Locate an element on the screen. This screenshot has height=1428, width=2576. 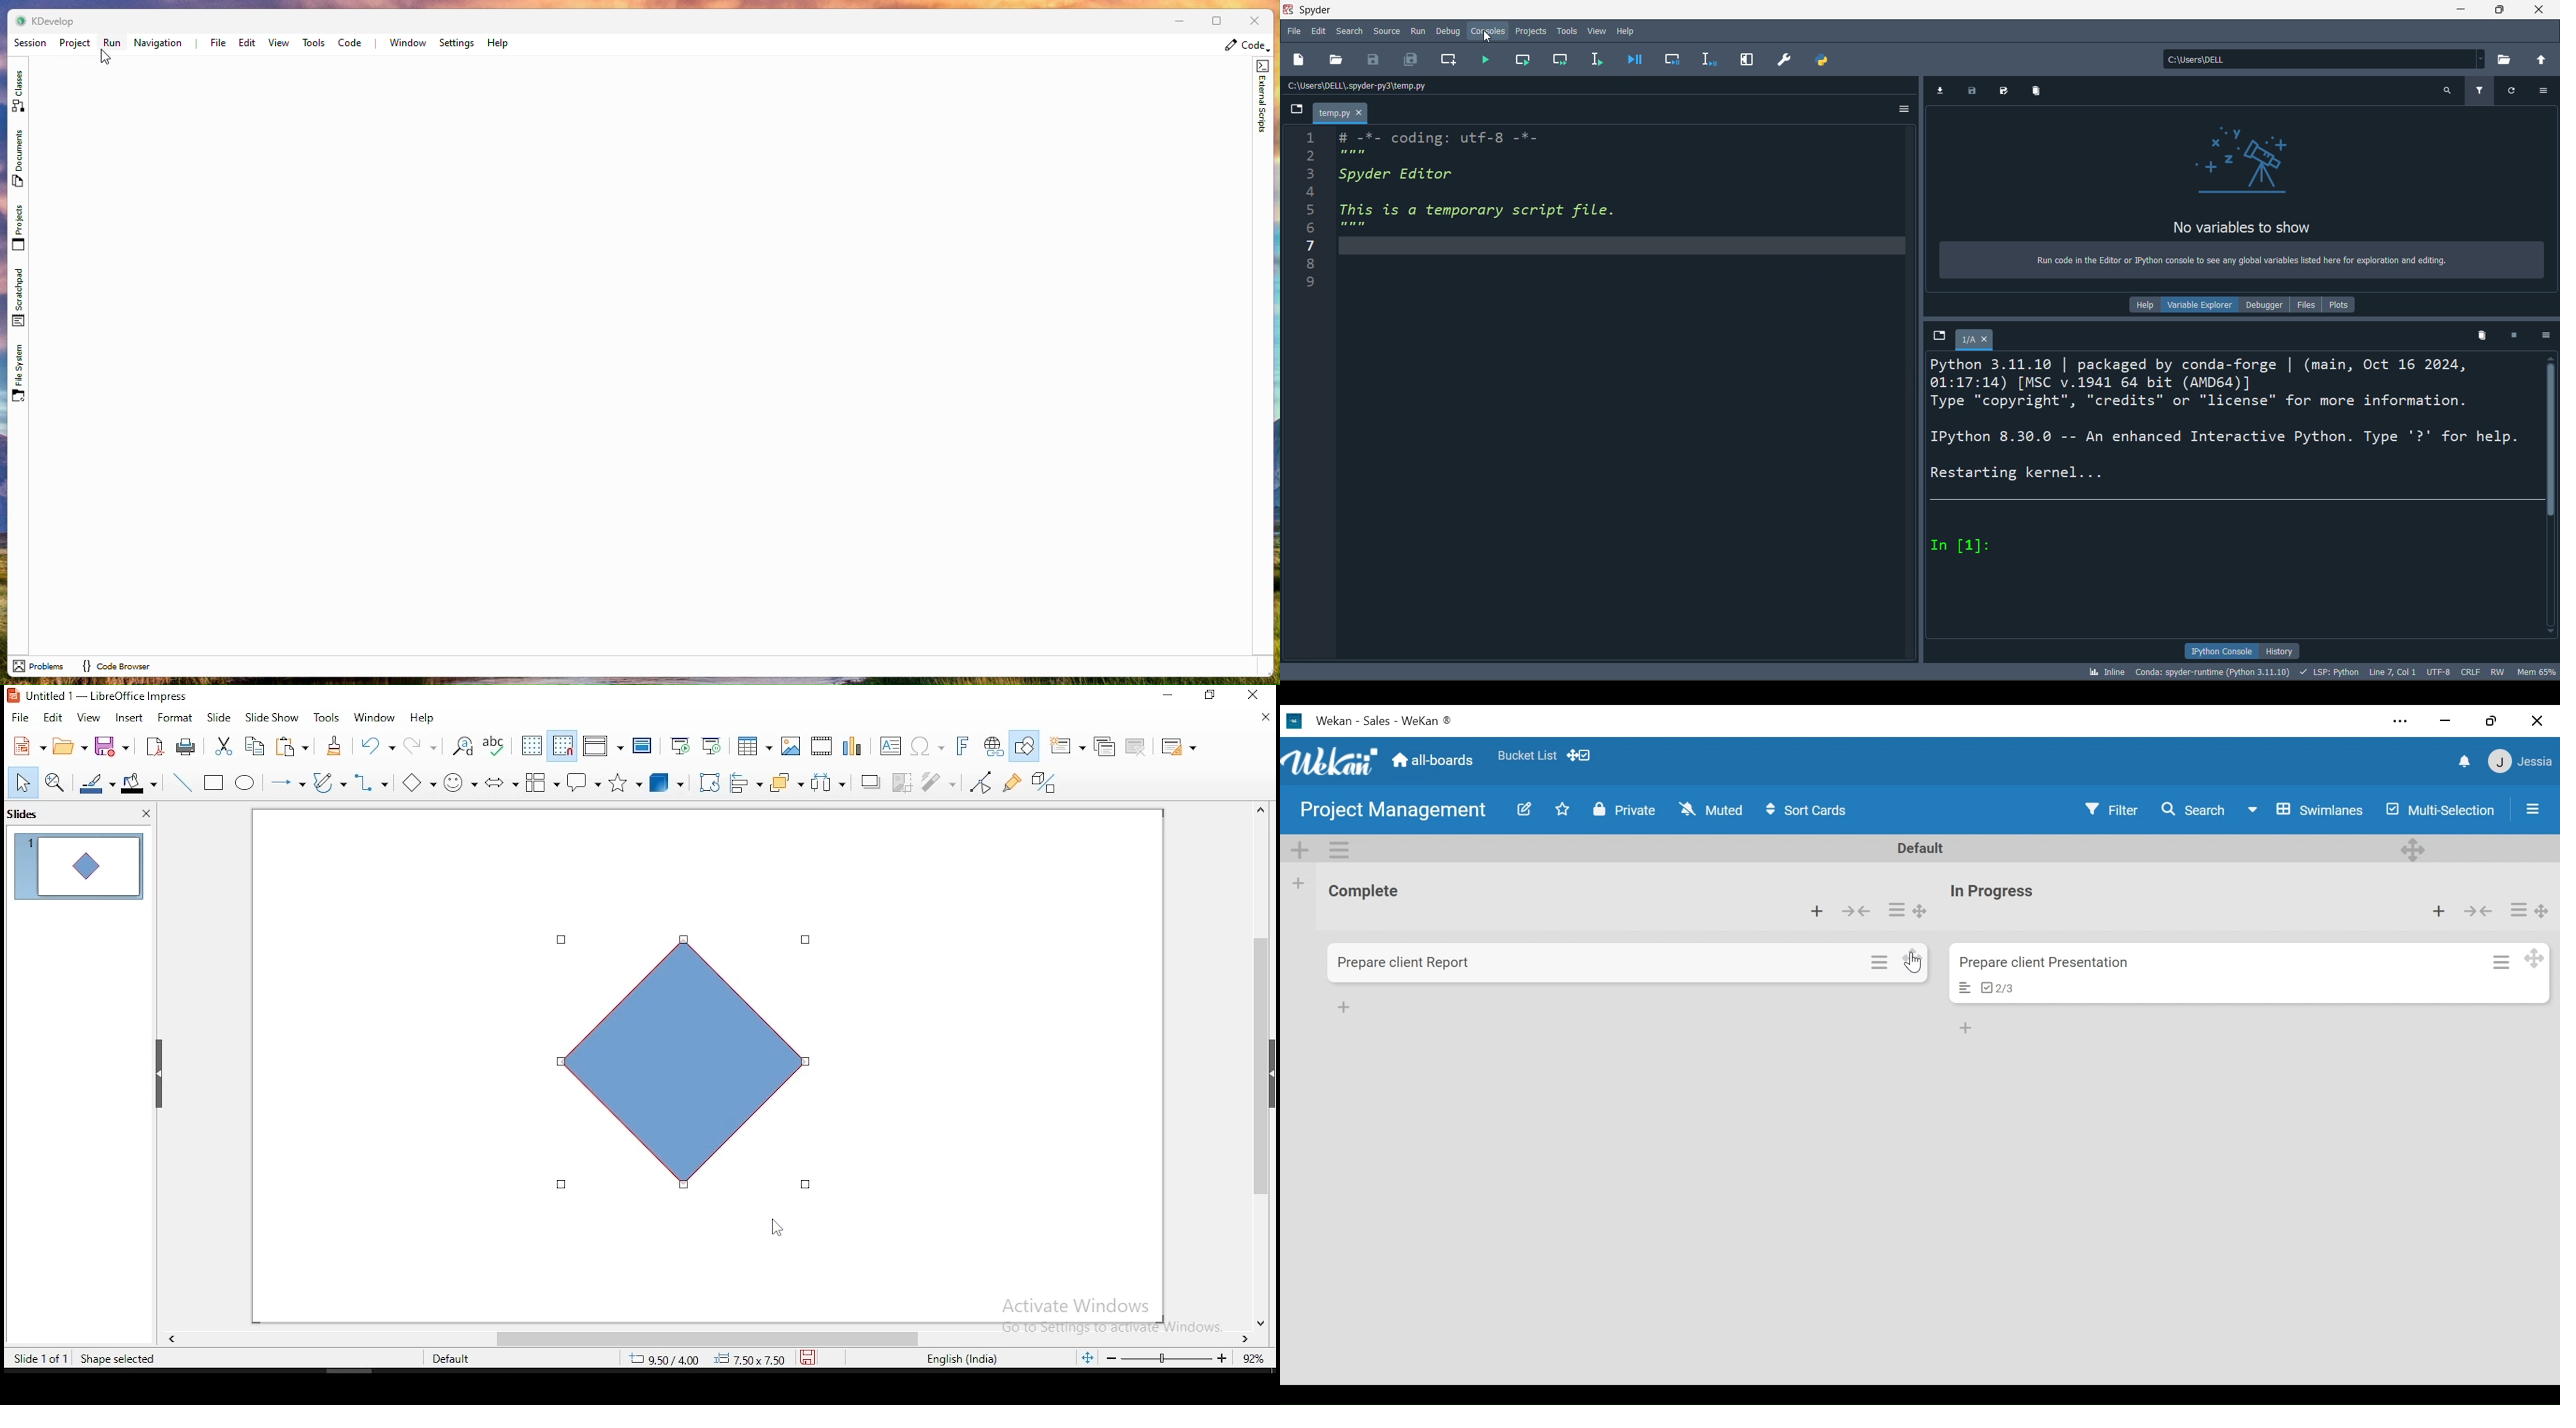
UTF-8 is located at coordinates (2438, 671).